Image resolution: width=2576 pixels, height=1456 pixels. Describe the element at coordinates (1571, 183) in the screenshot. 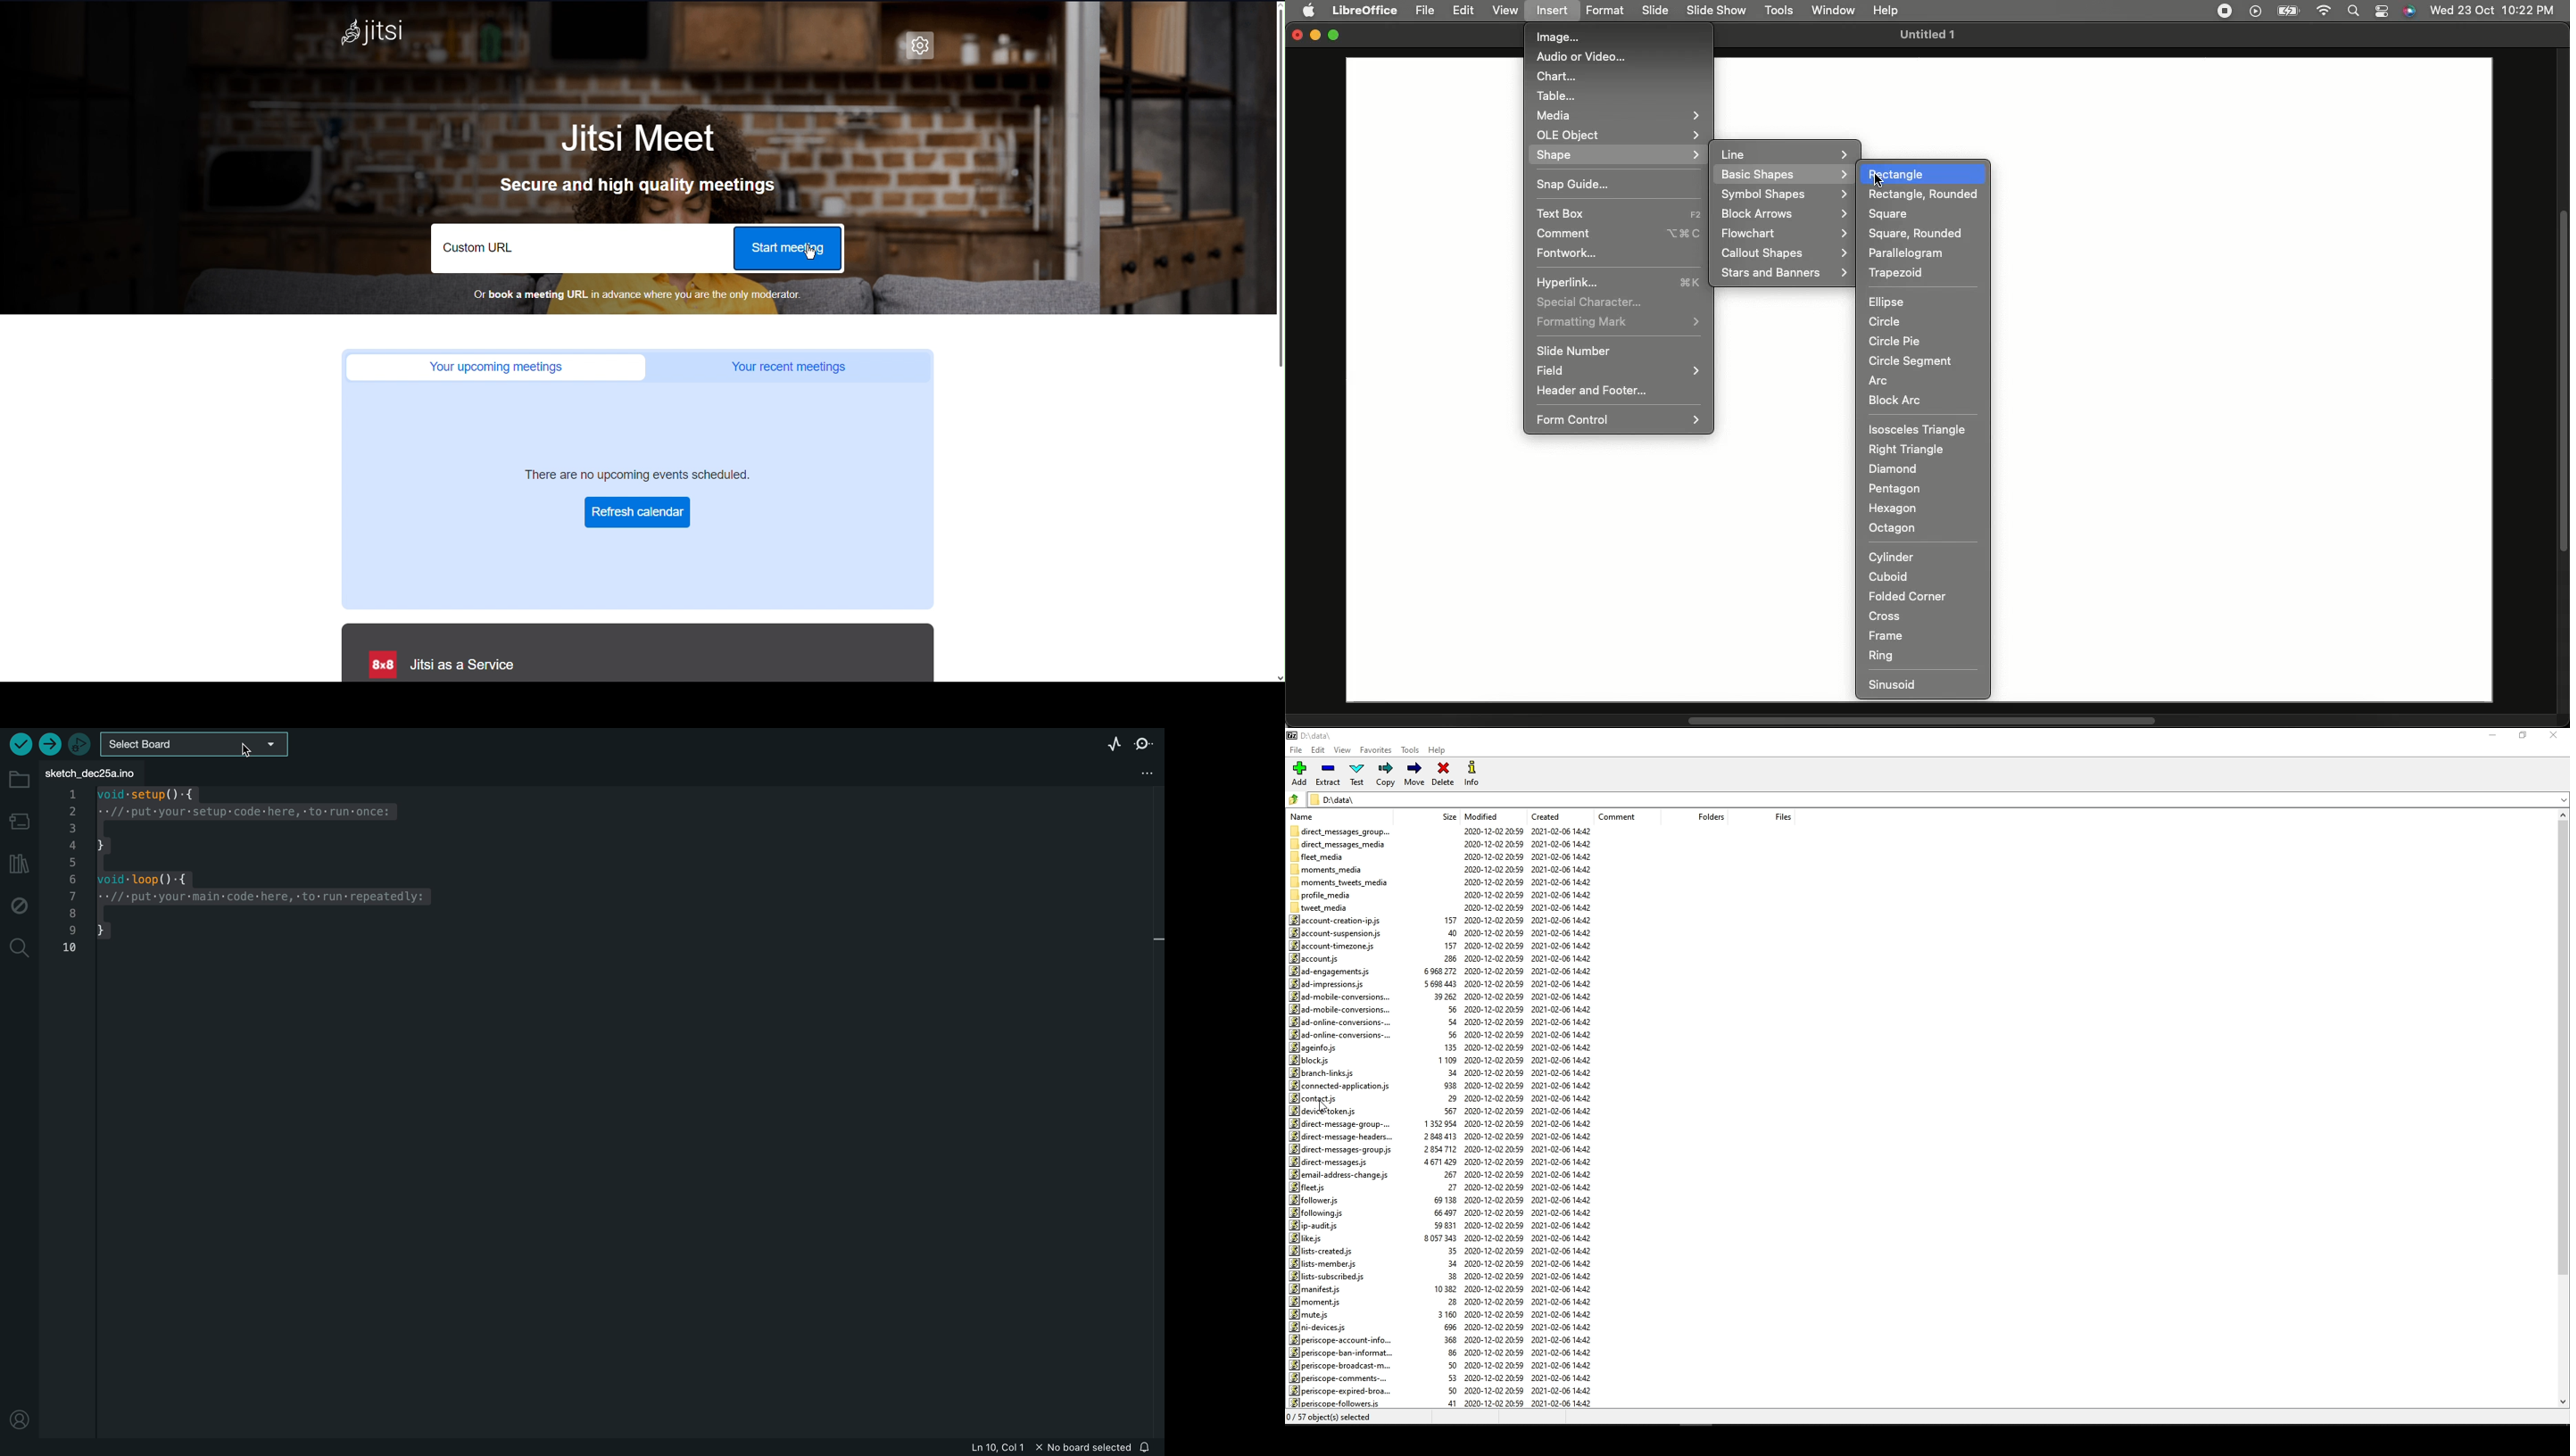

I see `Snap guide` at that location.